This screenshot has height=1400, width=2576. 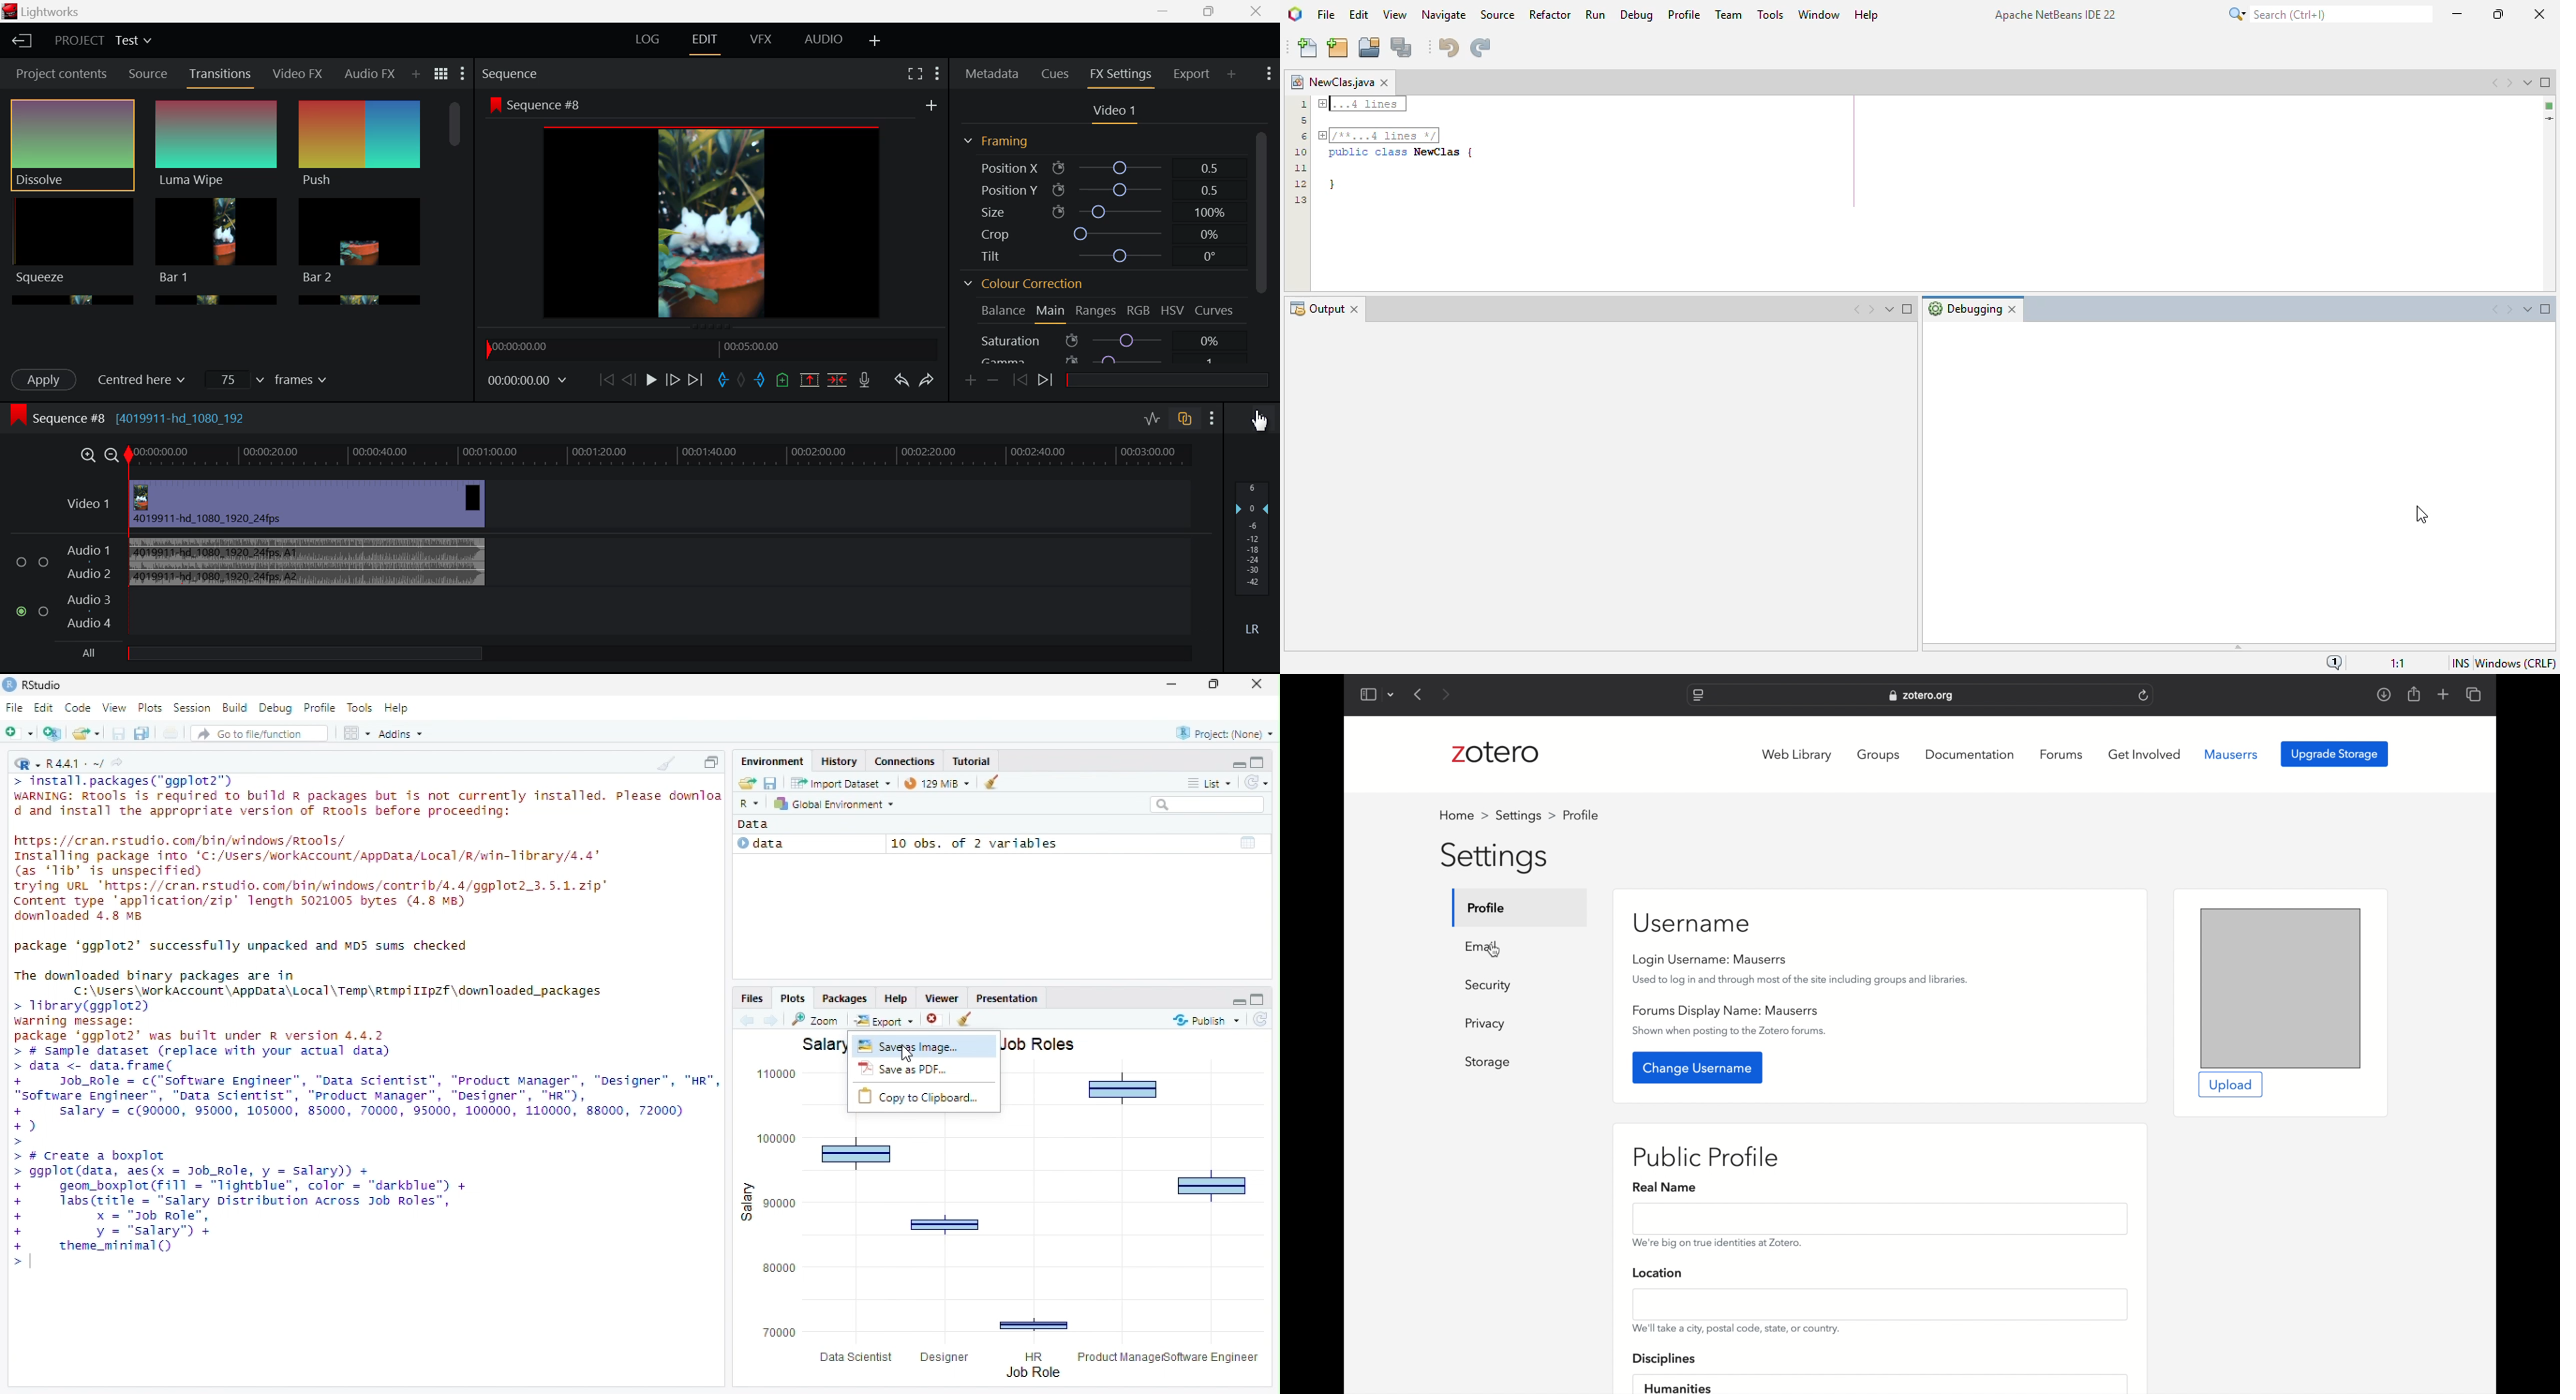 What do you see at coordinates (745, 782) in the screenshot?
I see `Load workspace` at bounding box center [745, 782].